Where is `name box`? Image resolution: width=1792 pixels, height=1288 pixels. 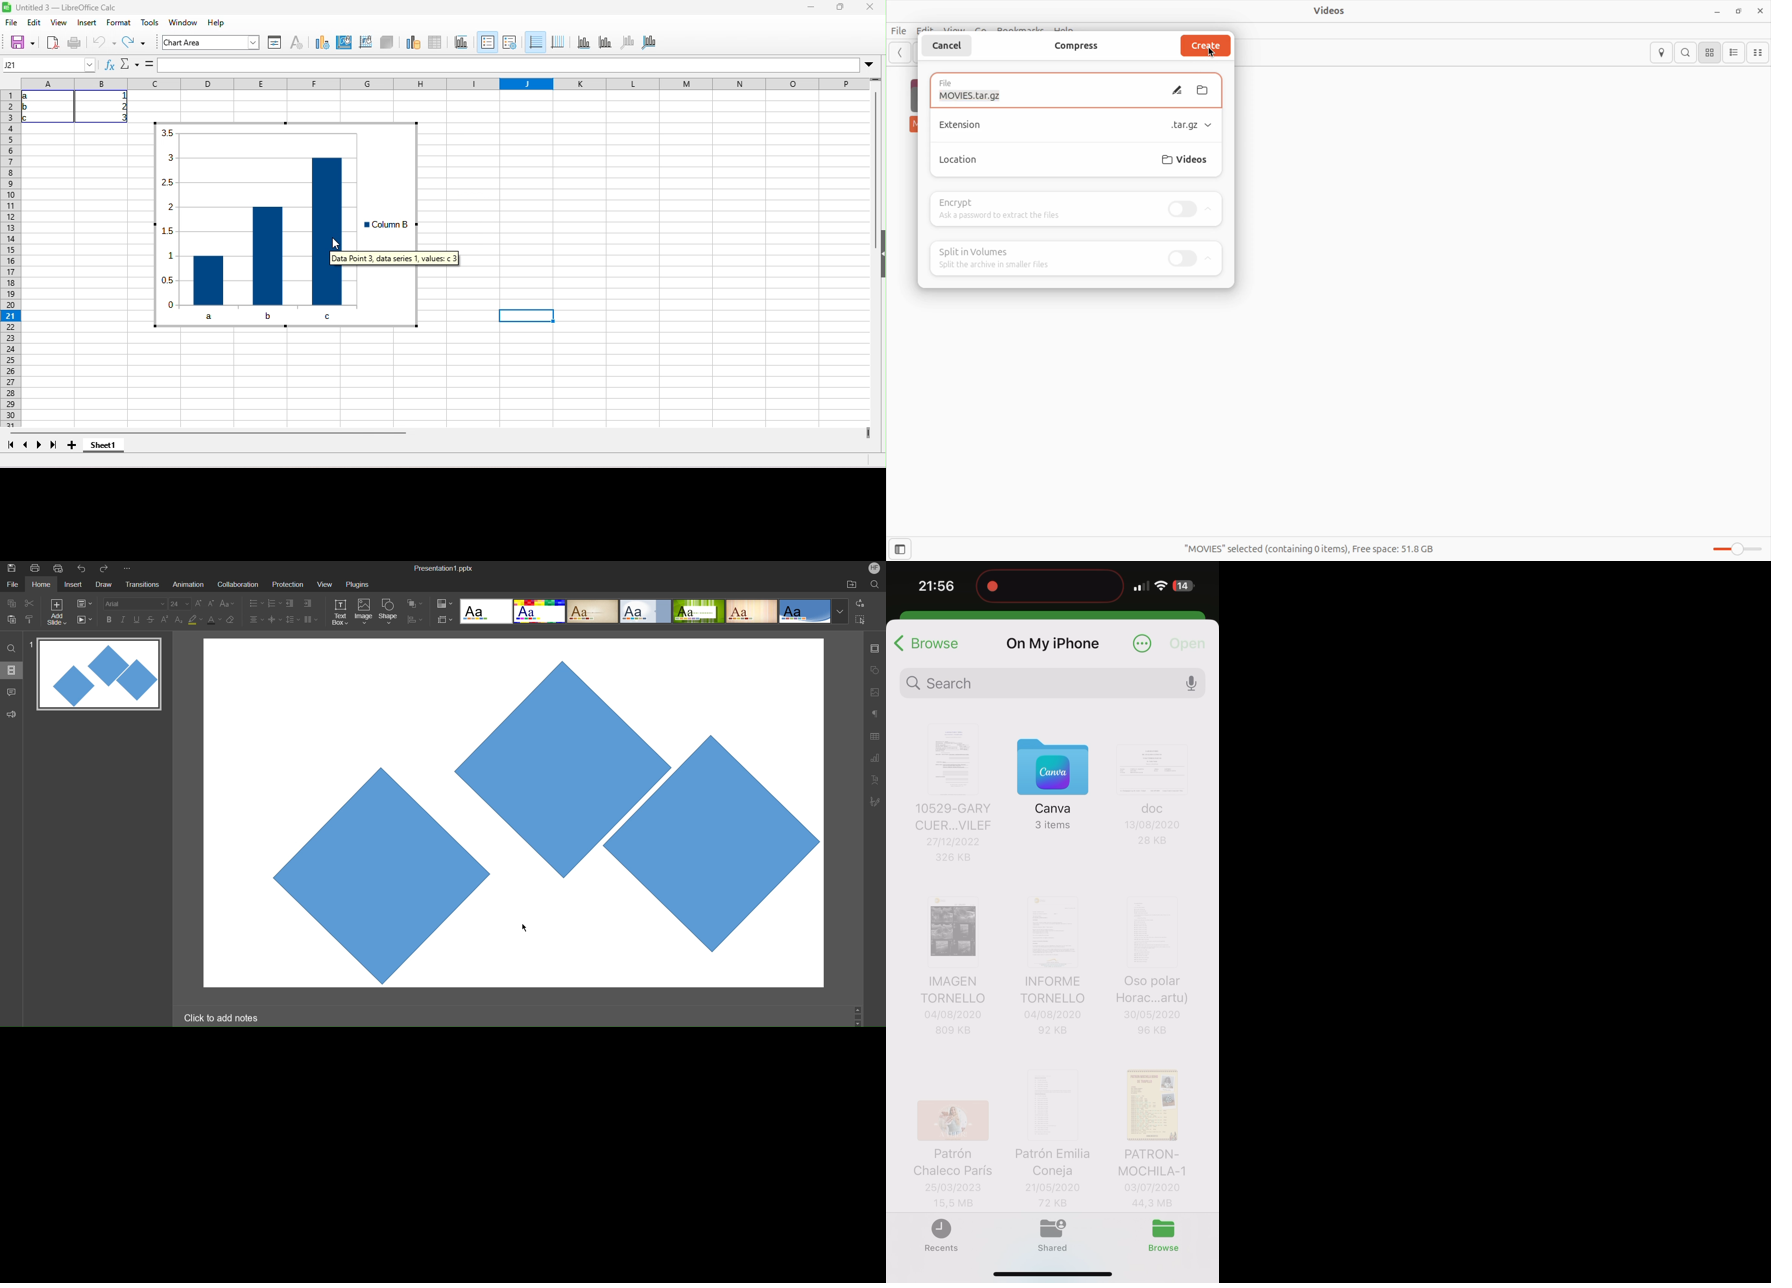
name box is located at coordinates (50, 66).